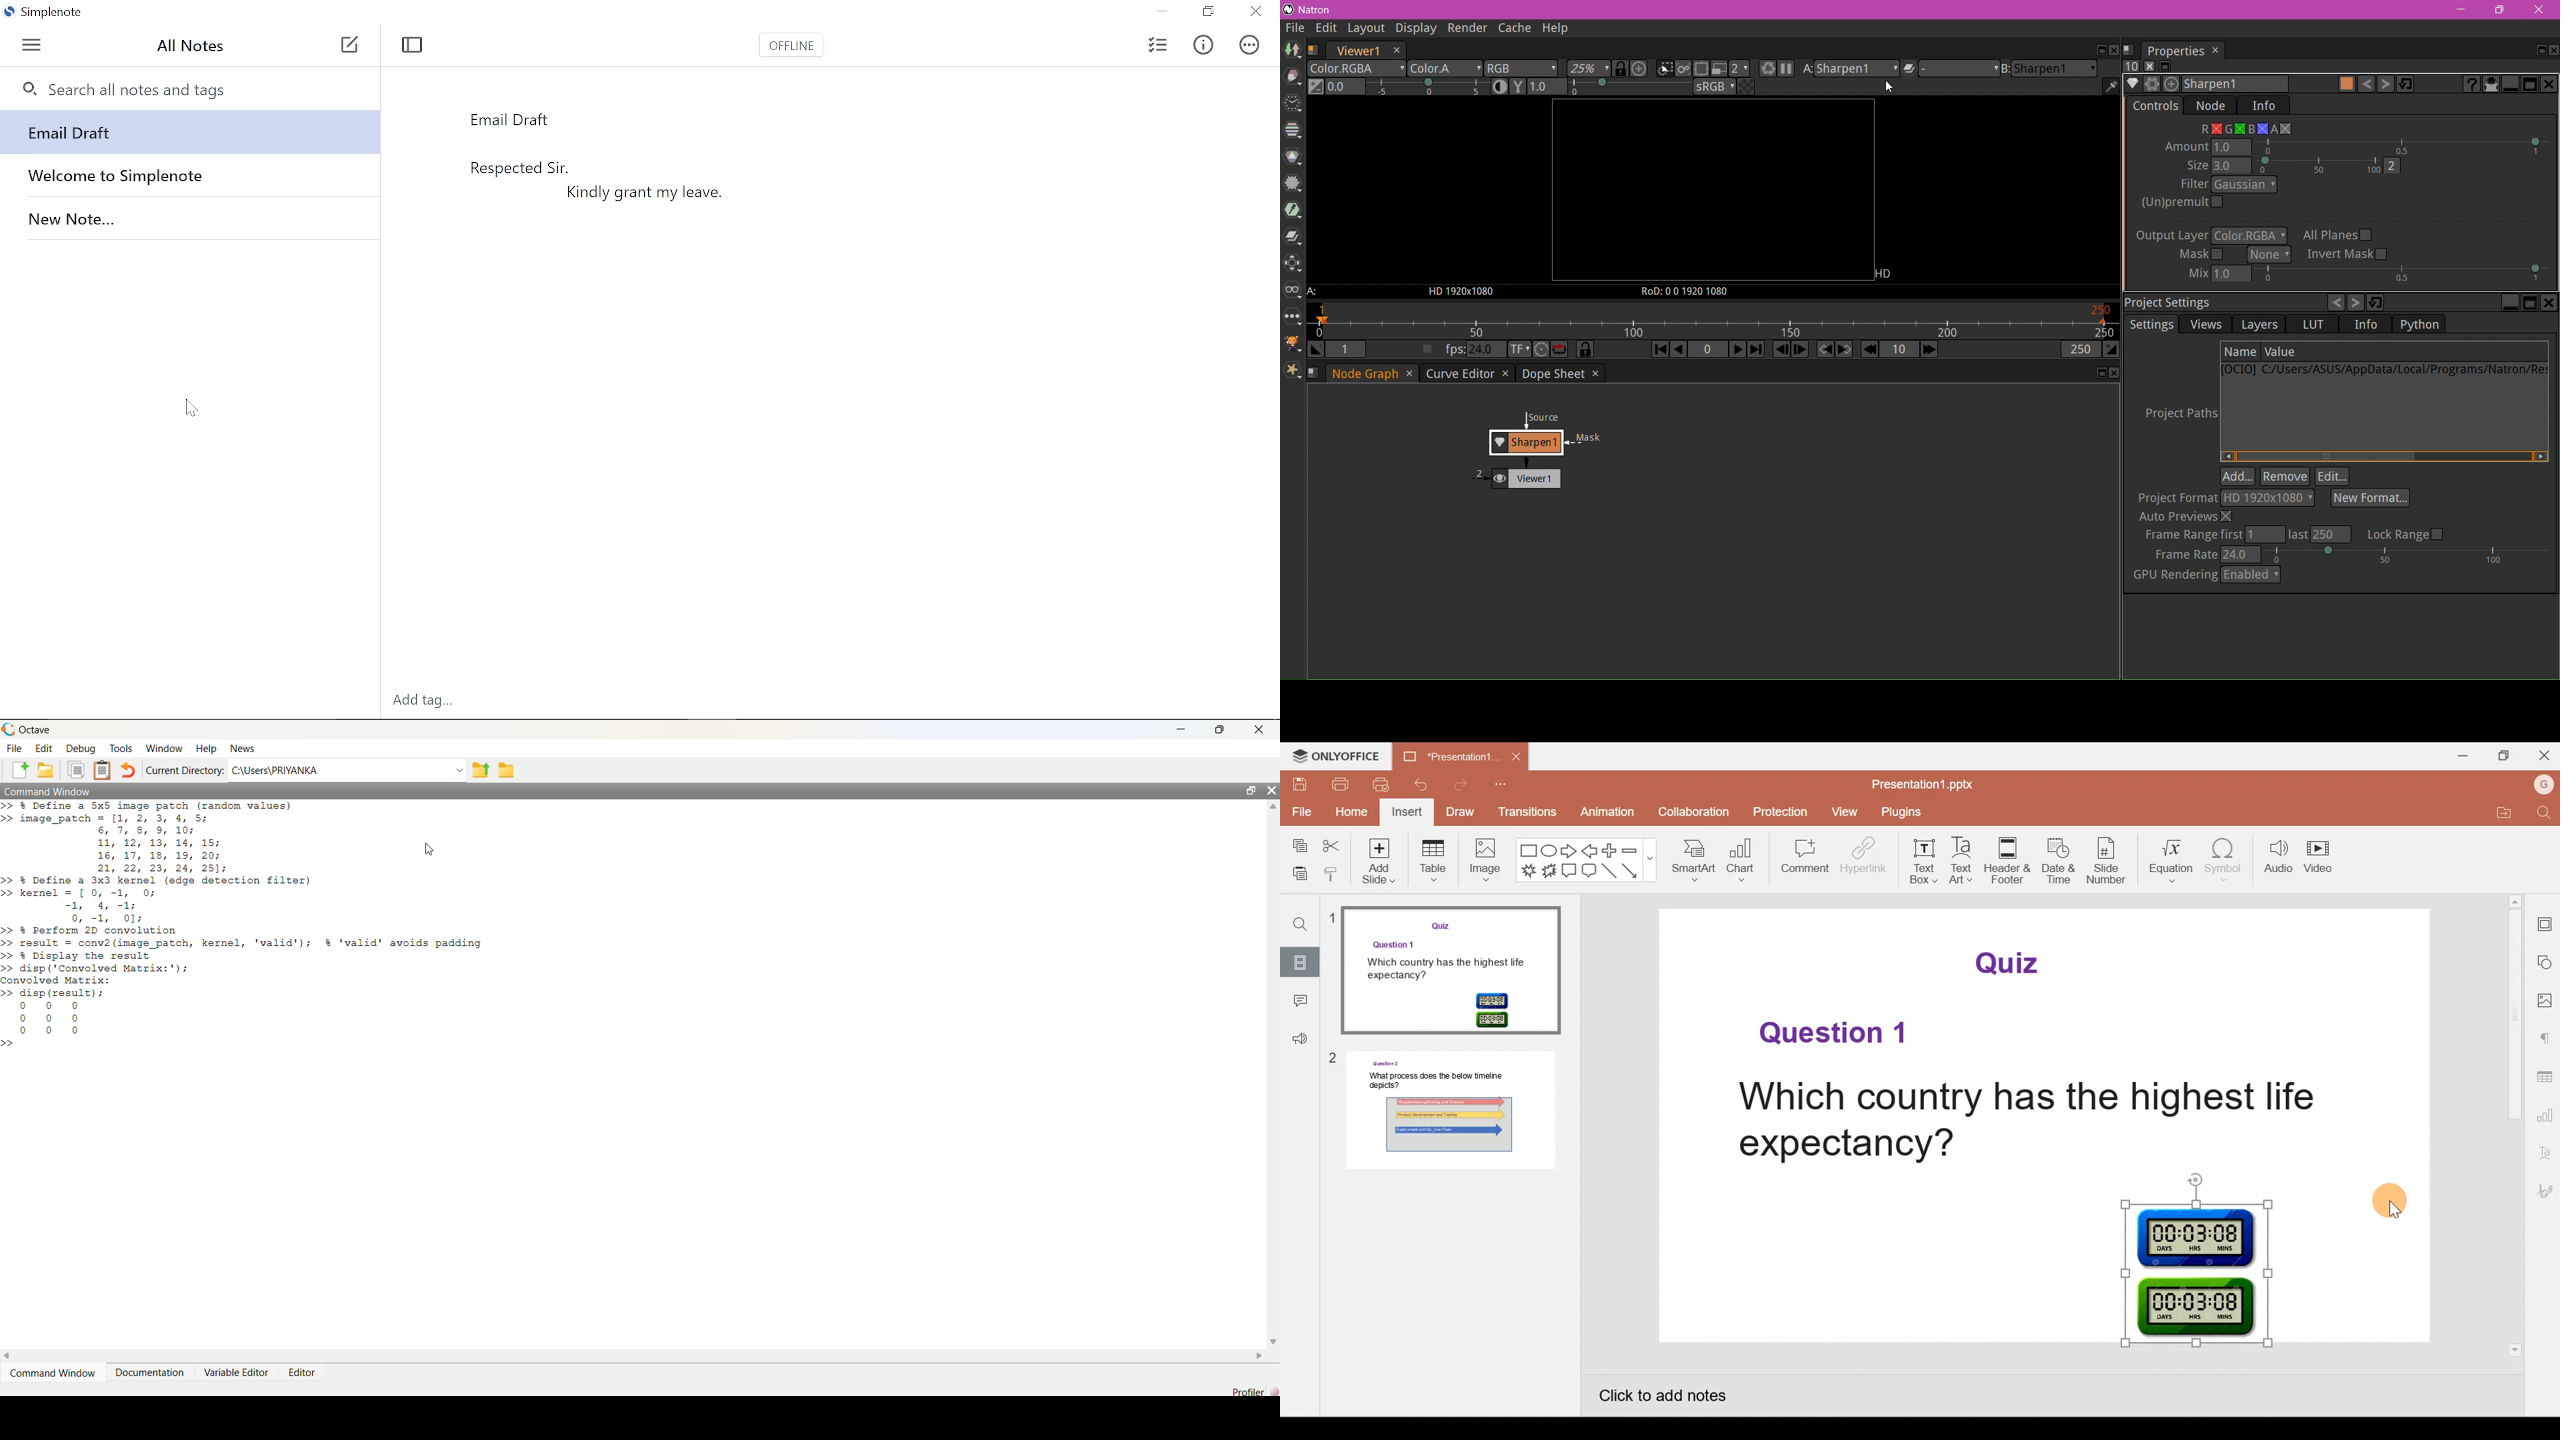 This screenshot has width=2576, height=1456. Describe the element at coordinates (154, 1371) in the screenshot. I see `Documentation` at that location.